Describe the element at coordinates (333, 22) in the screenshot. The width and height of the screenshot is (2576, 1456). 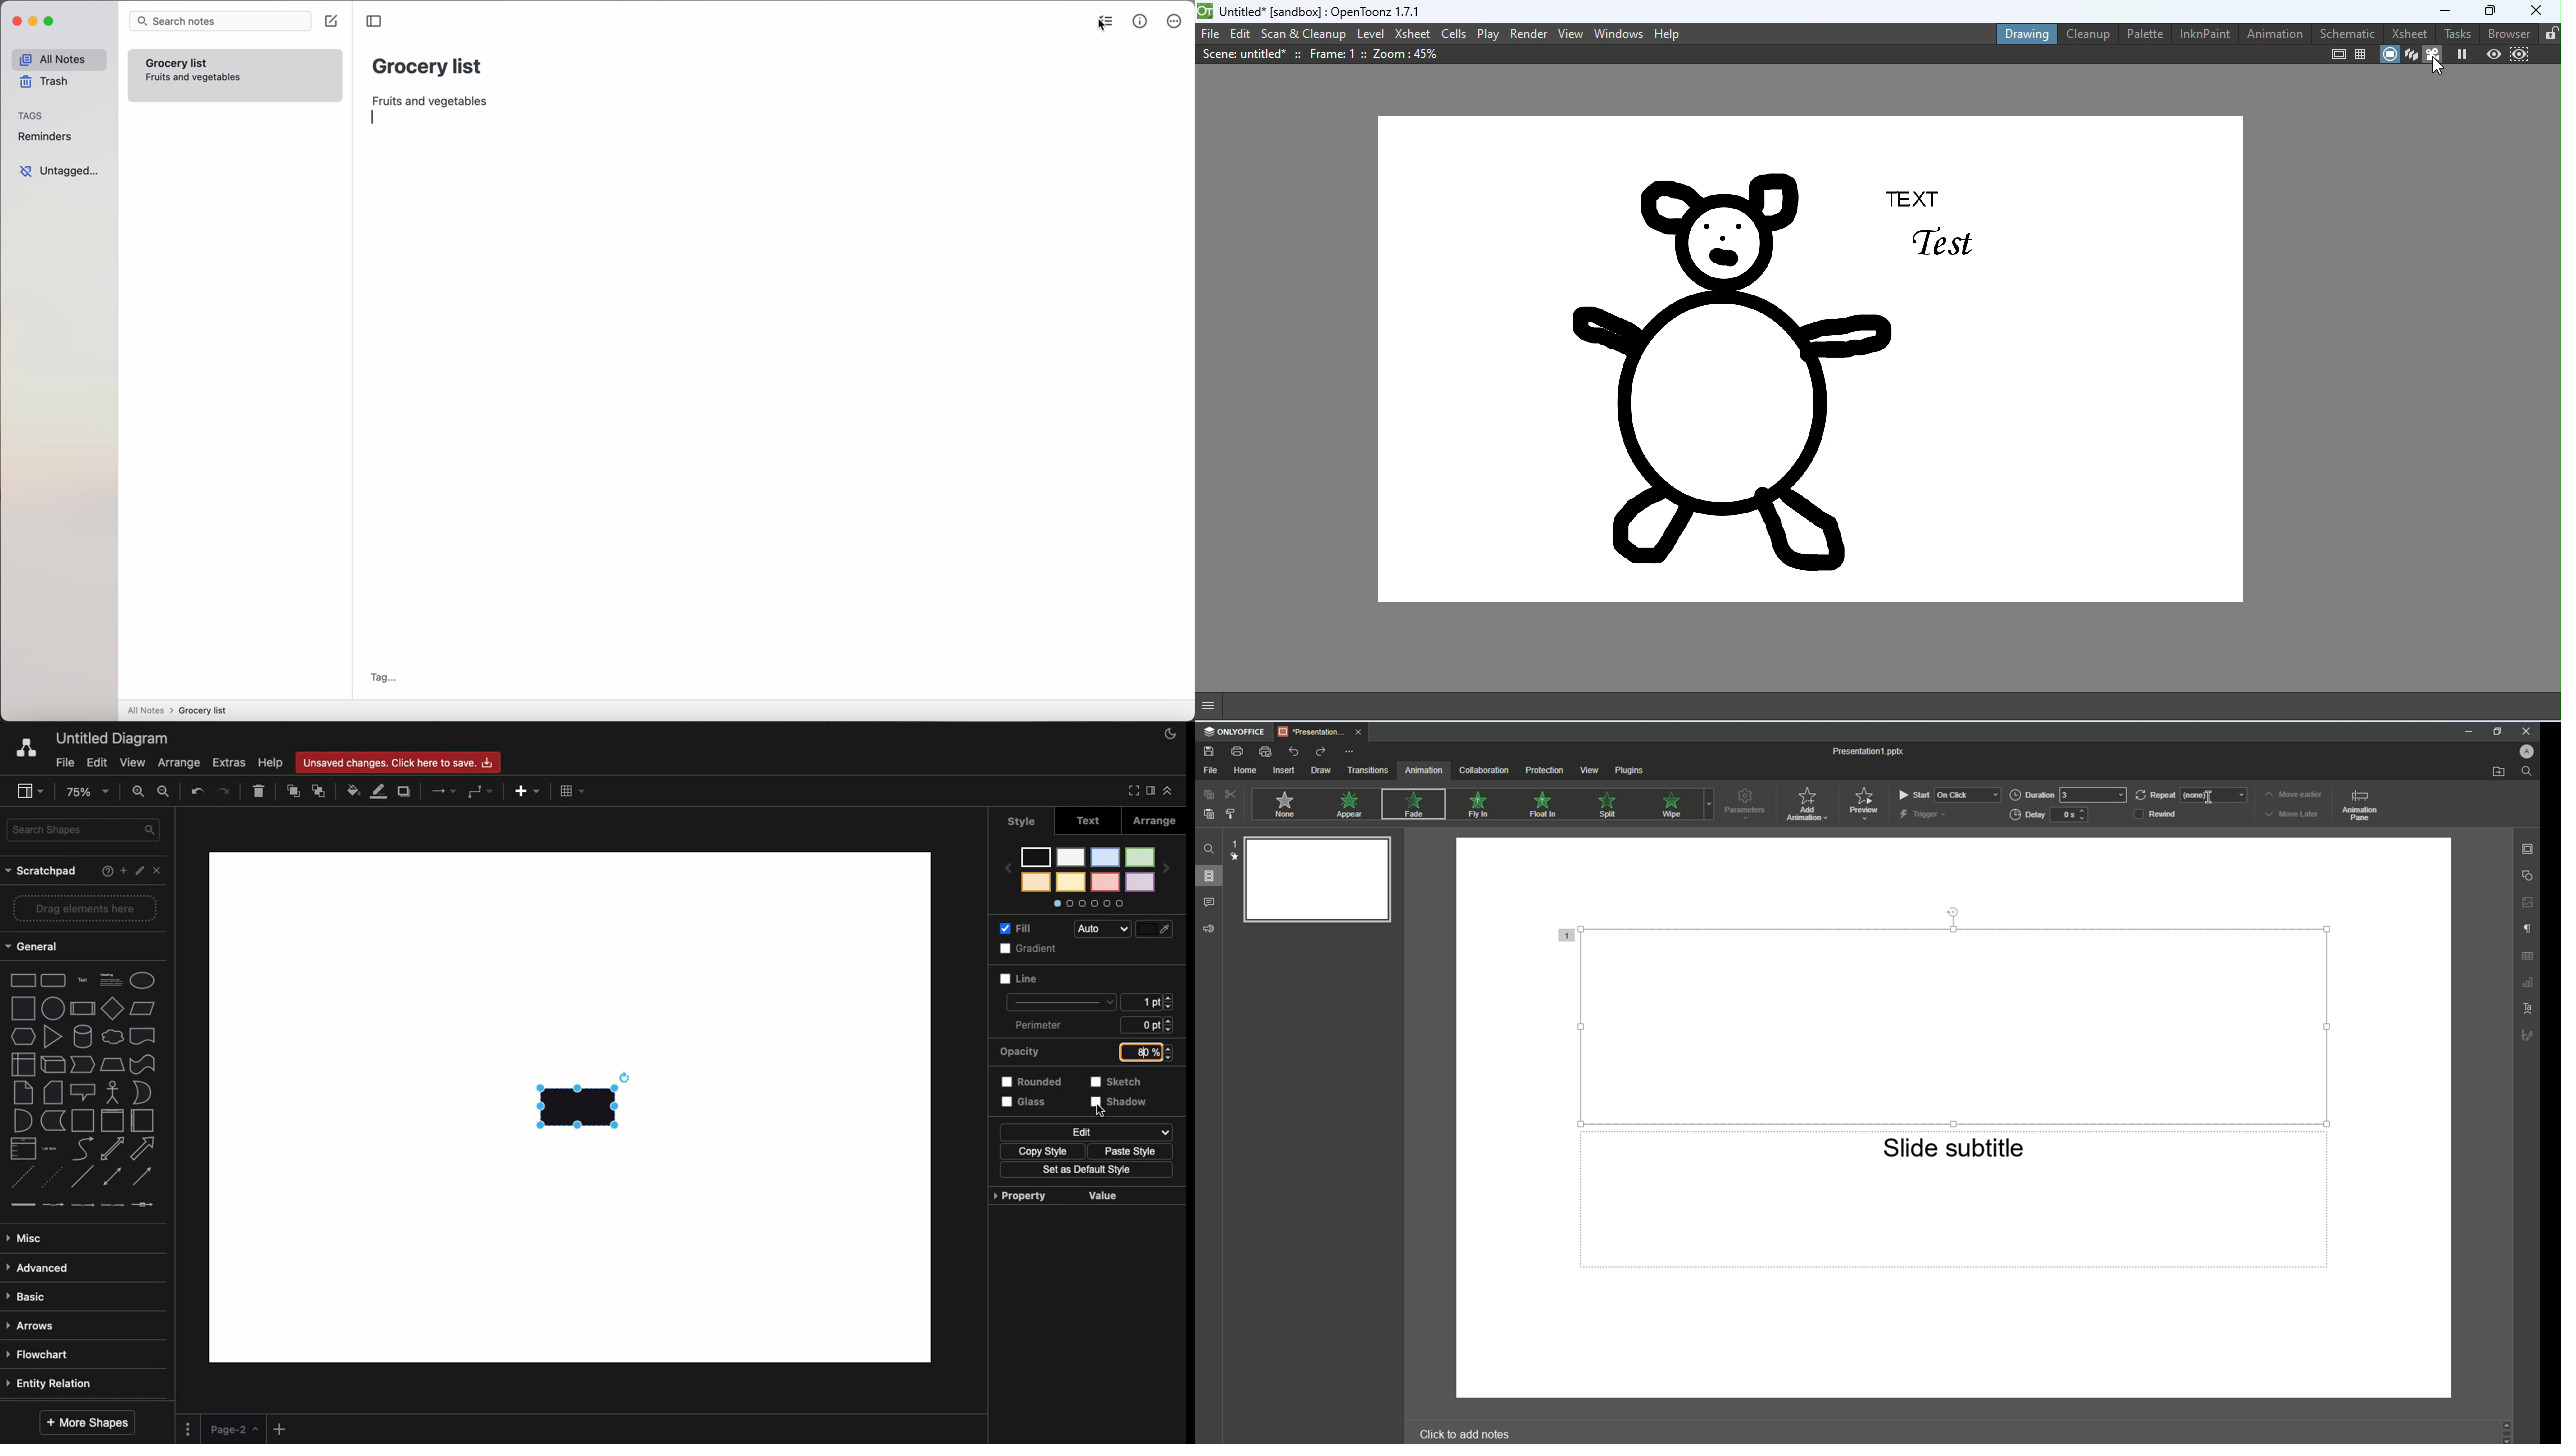
I see `click on create note` at that location.